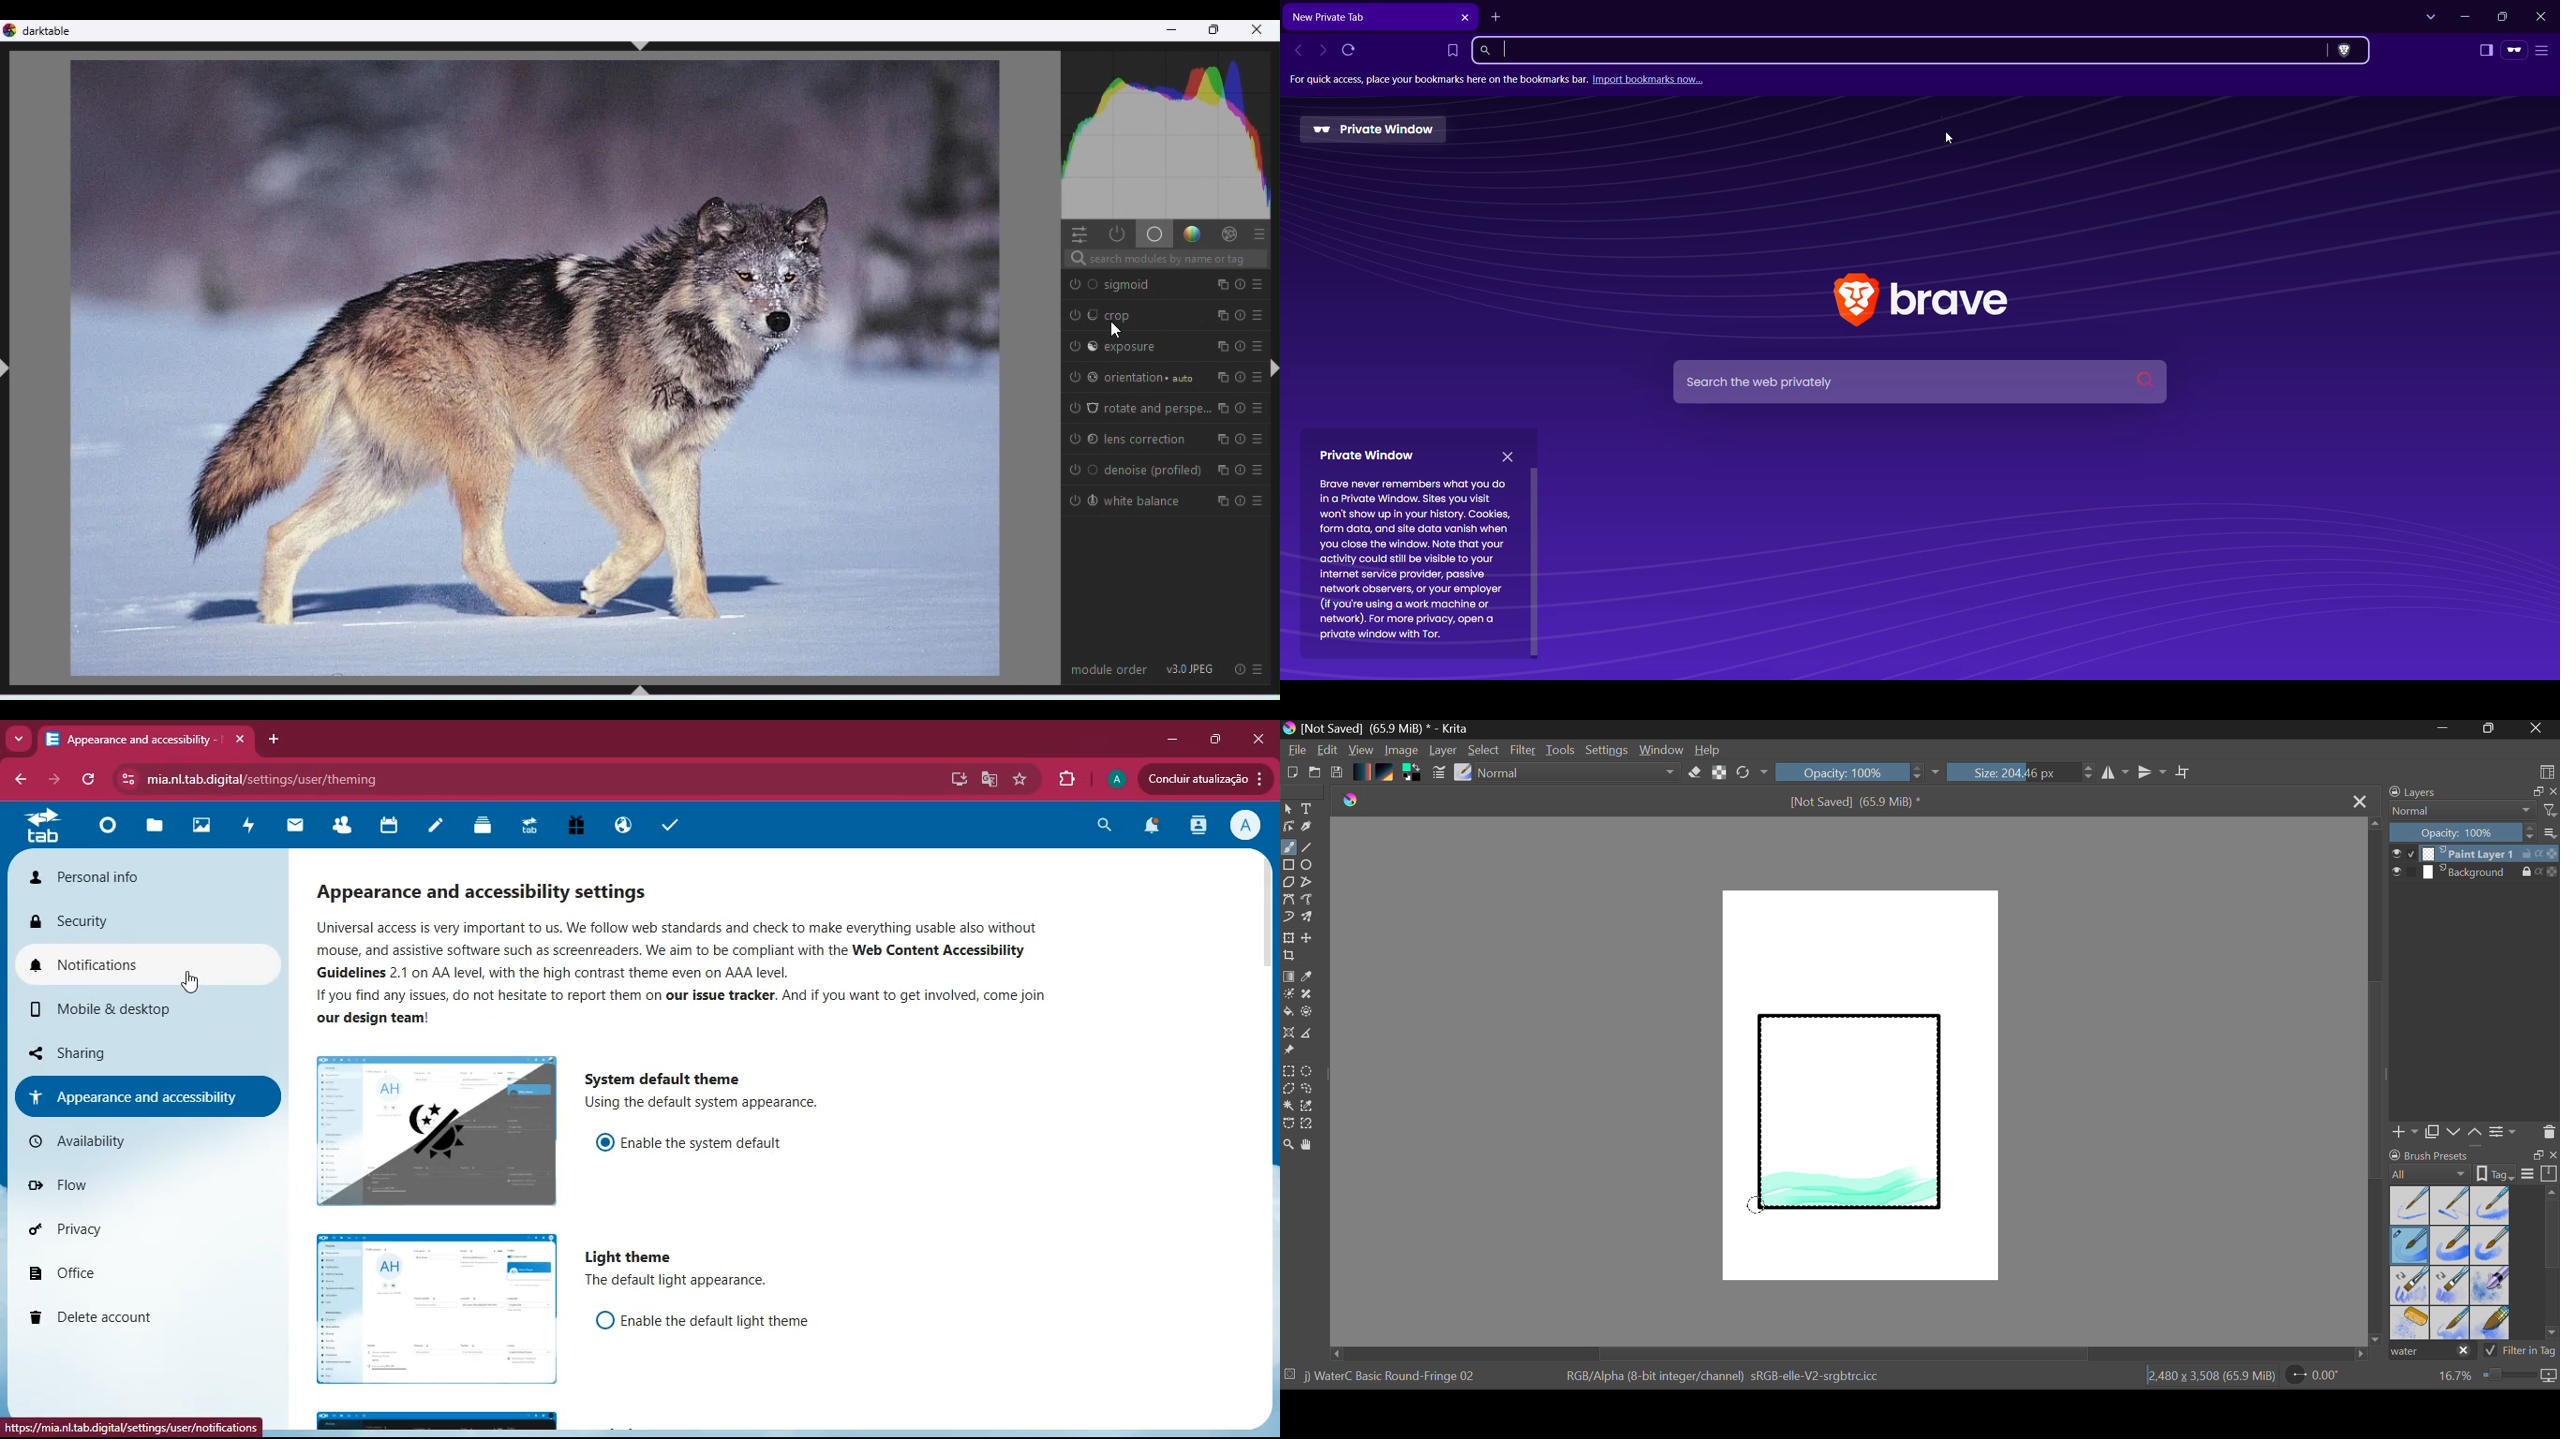 The height and width of the screenshot is (1456, 2576). Describe the element at coordinates (1117, 779) in the screenshot. I see `profile` at that location.